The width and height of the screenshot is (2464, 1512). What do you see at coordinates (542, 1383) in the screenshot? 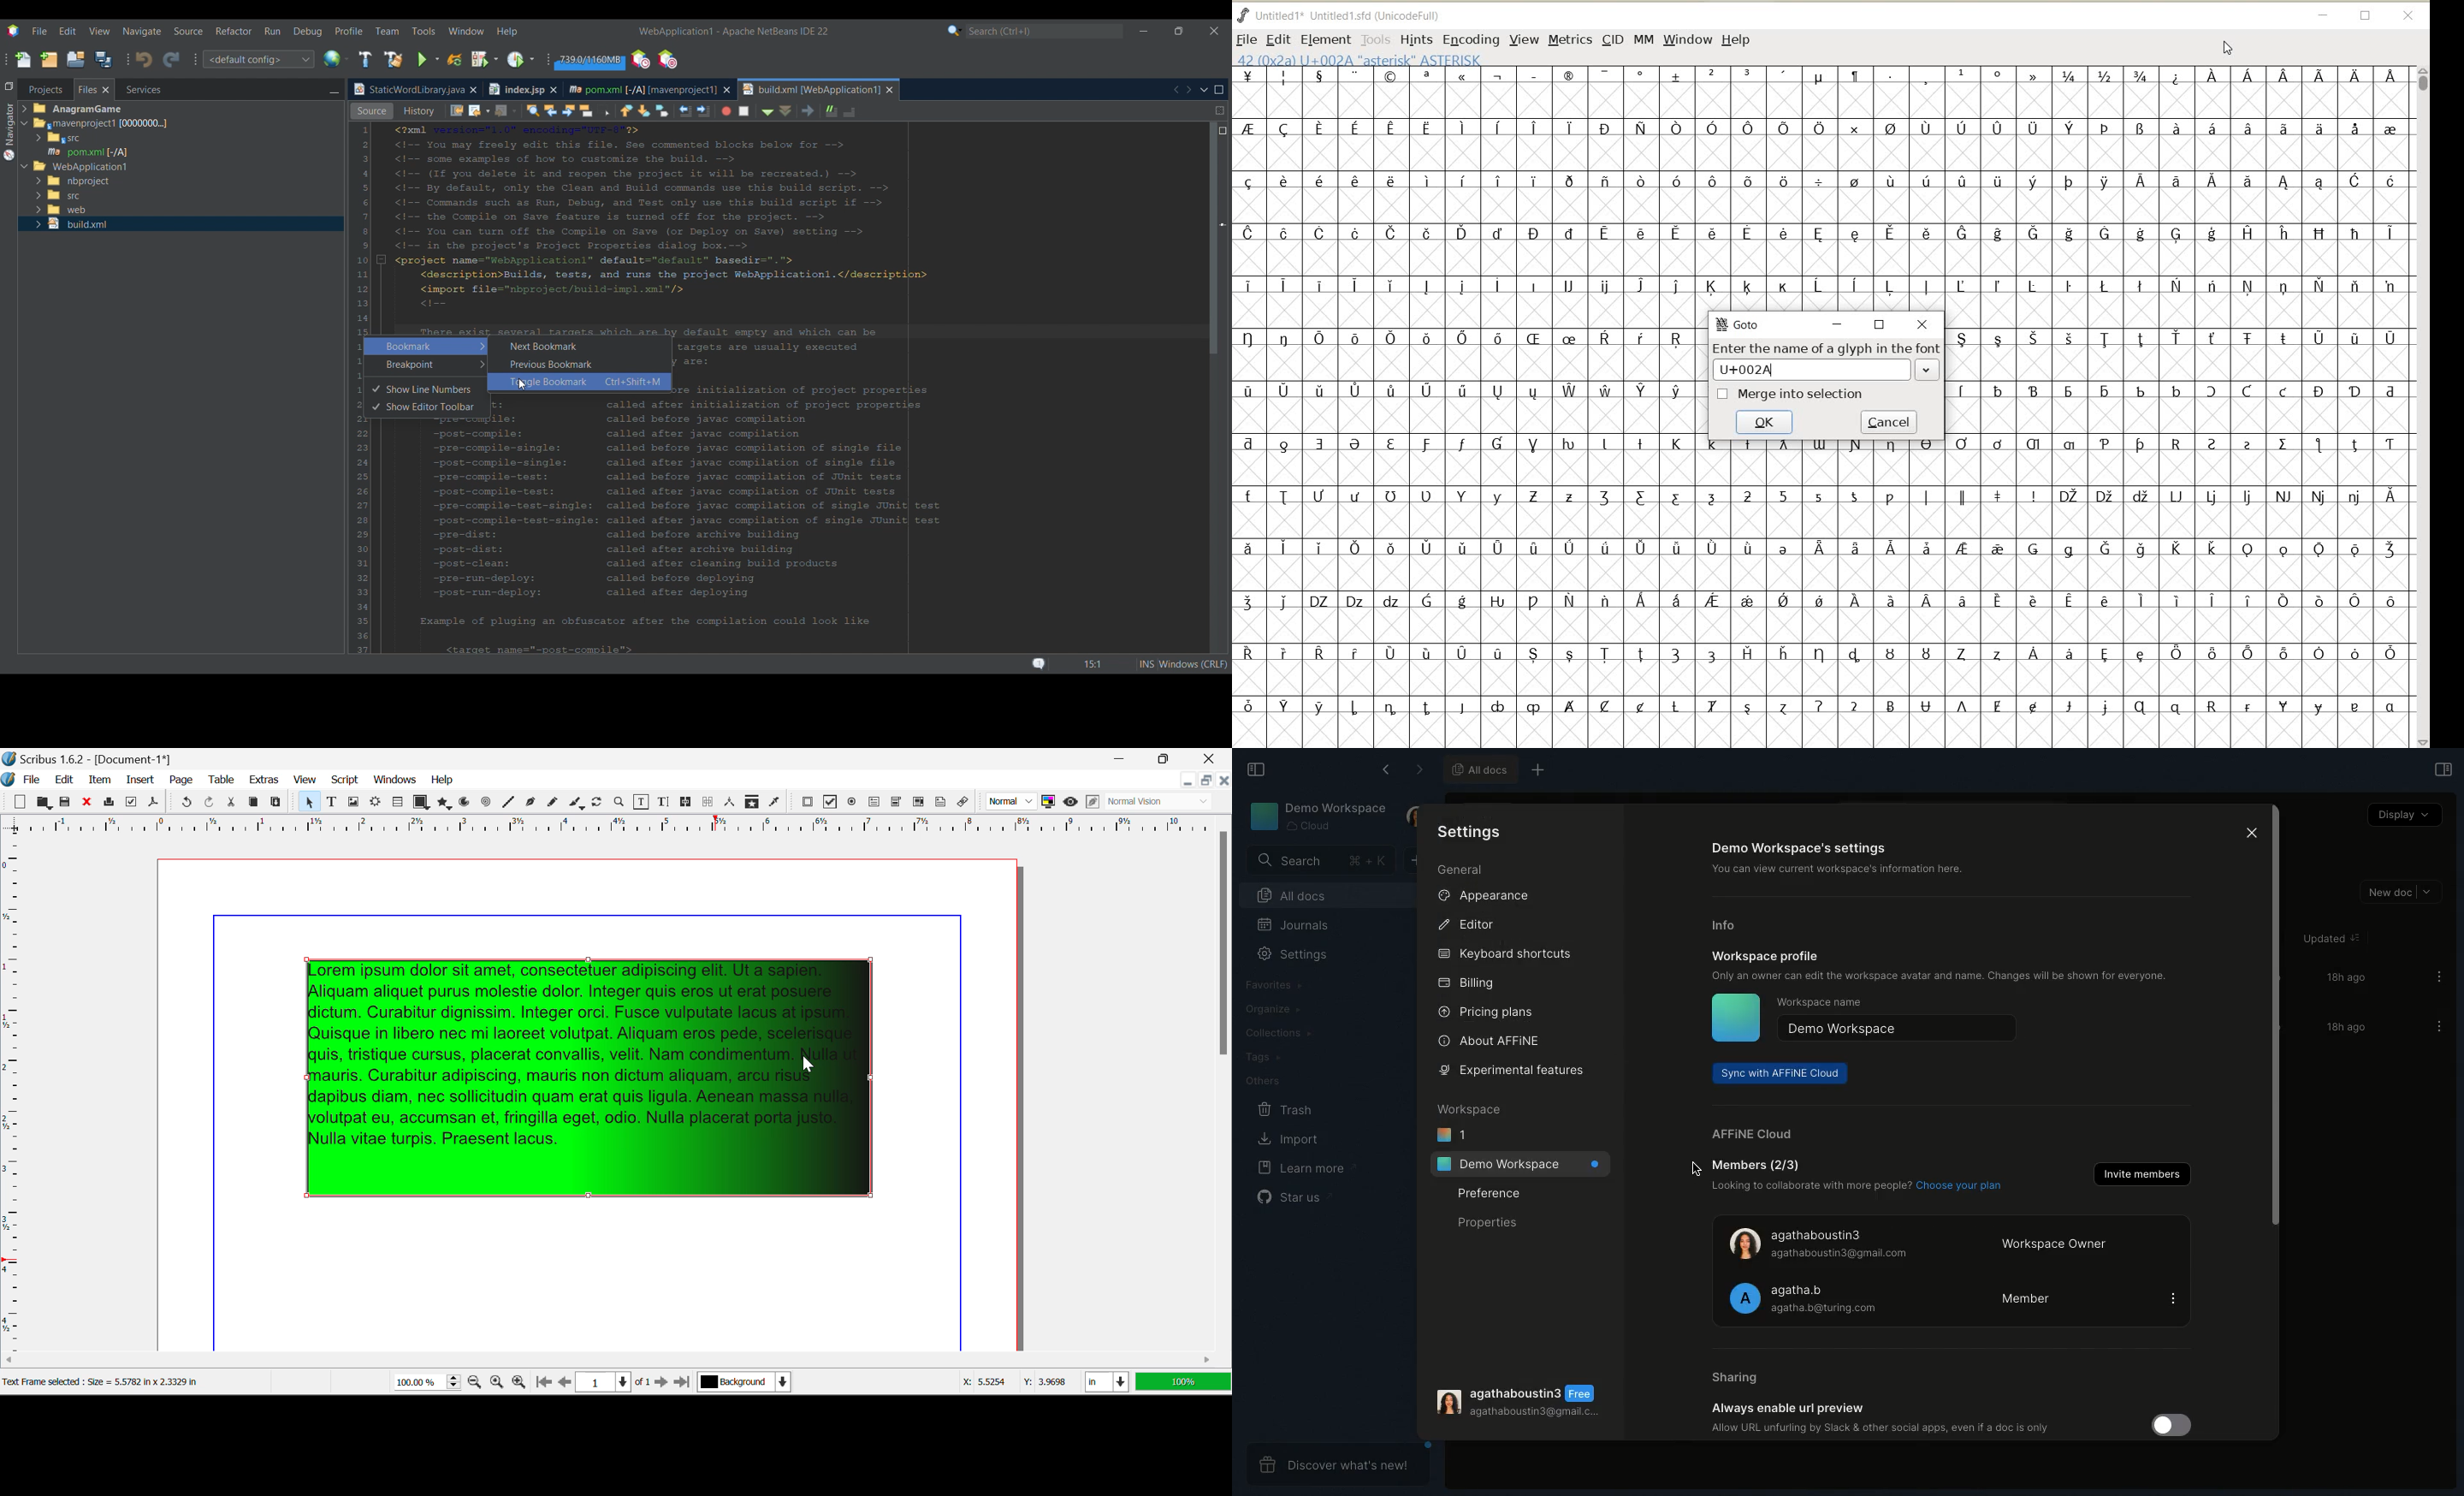
I see `First Page` at bounding box center [542, 1383].